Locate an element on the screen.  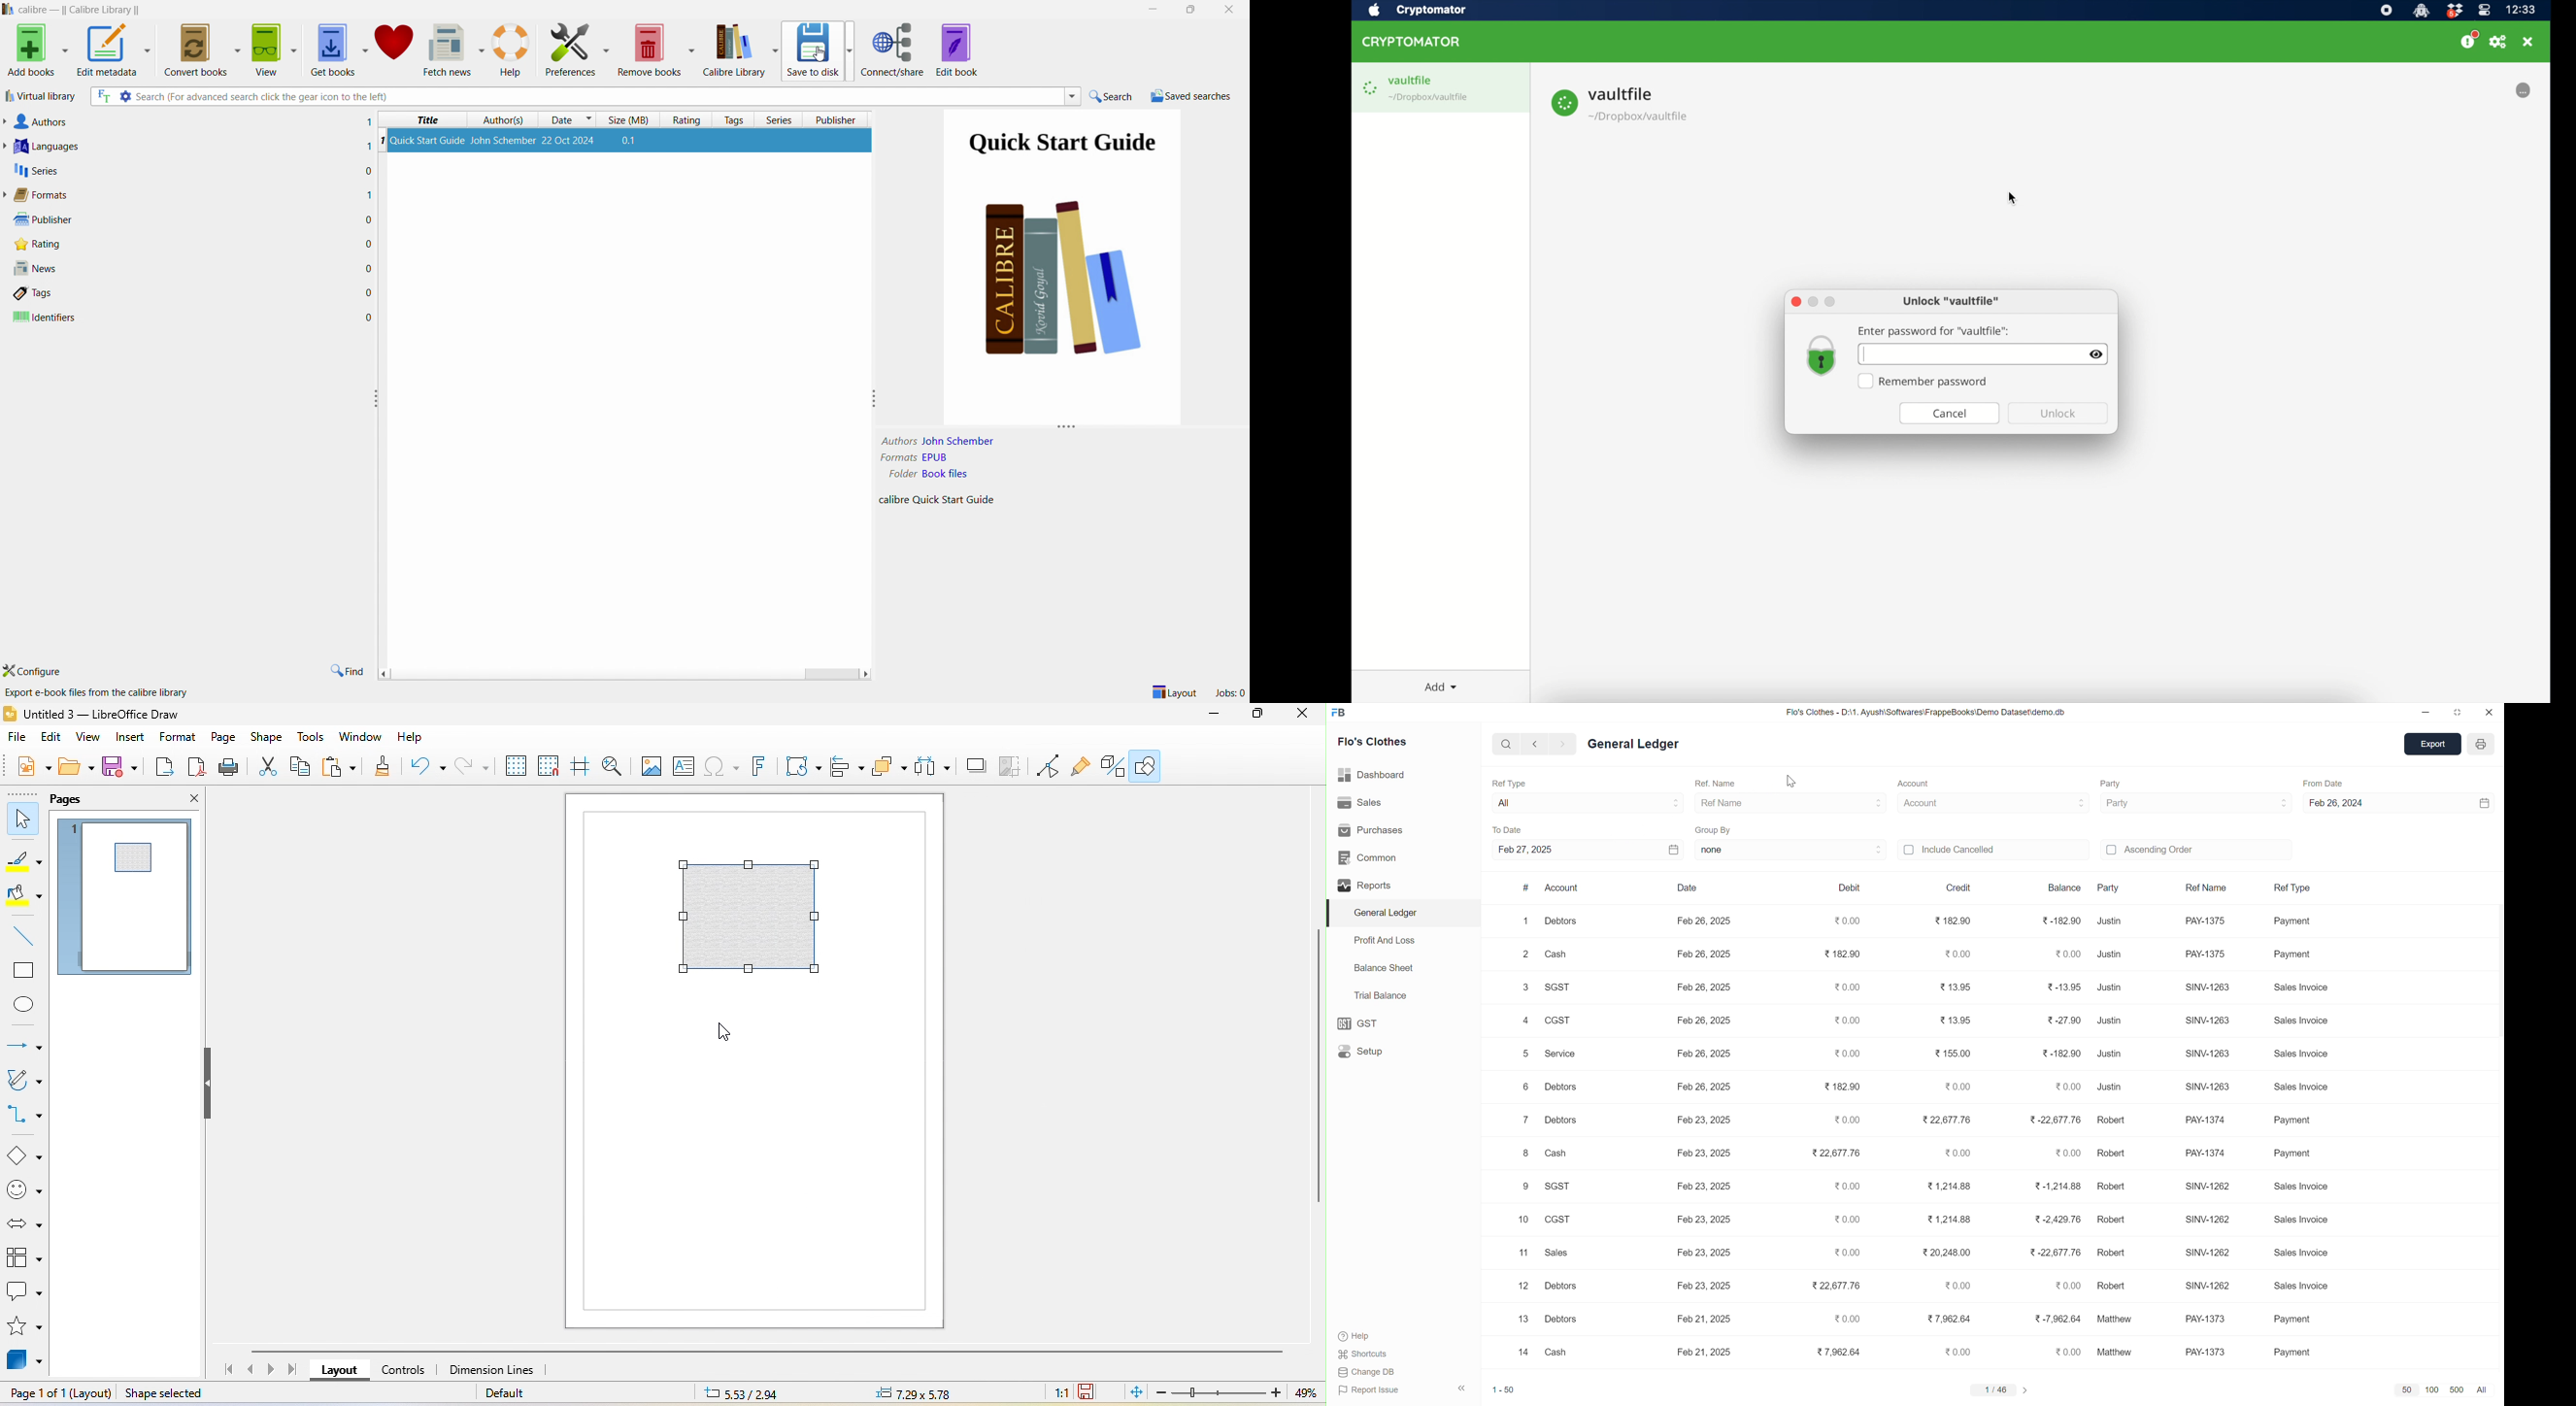
SINV-1262 is located at coordinates (2202, 1186).